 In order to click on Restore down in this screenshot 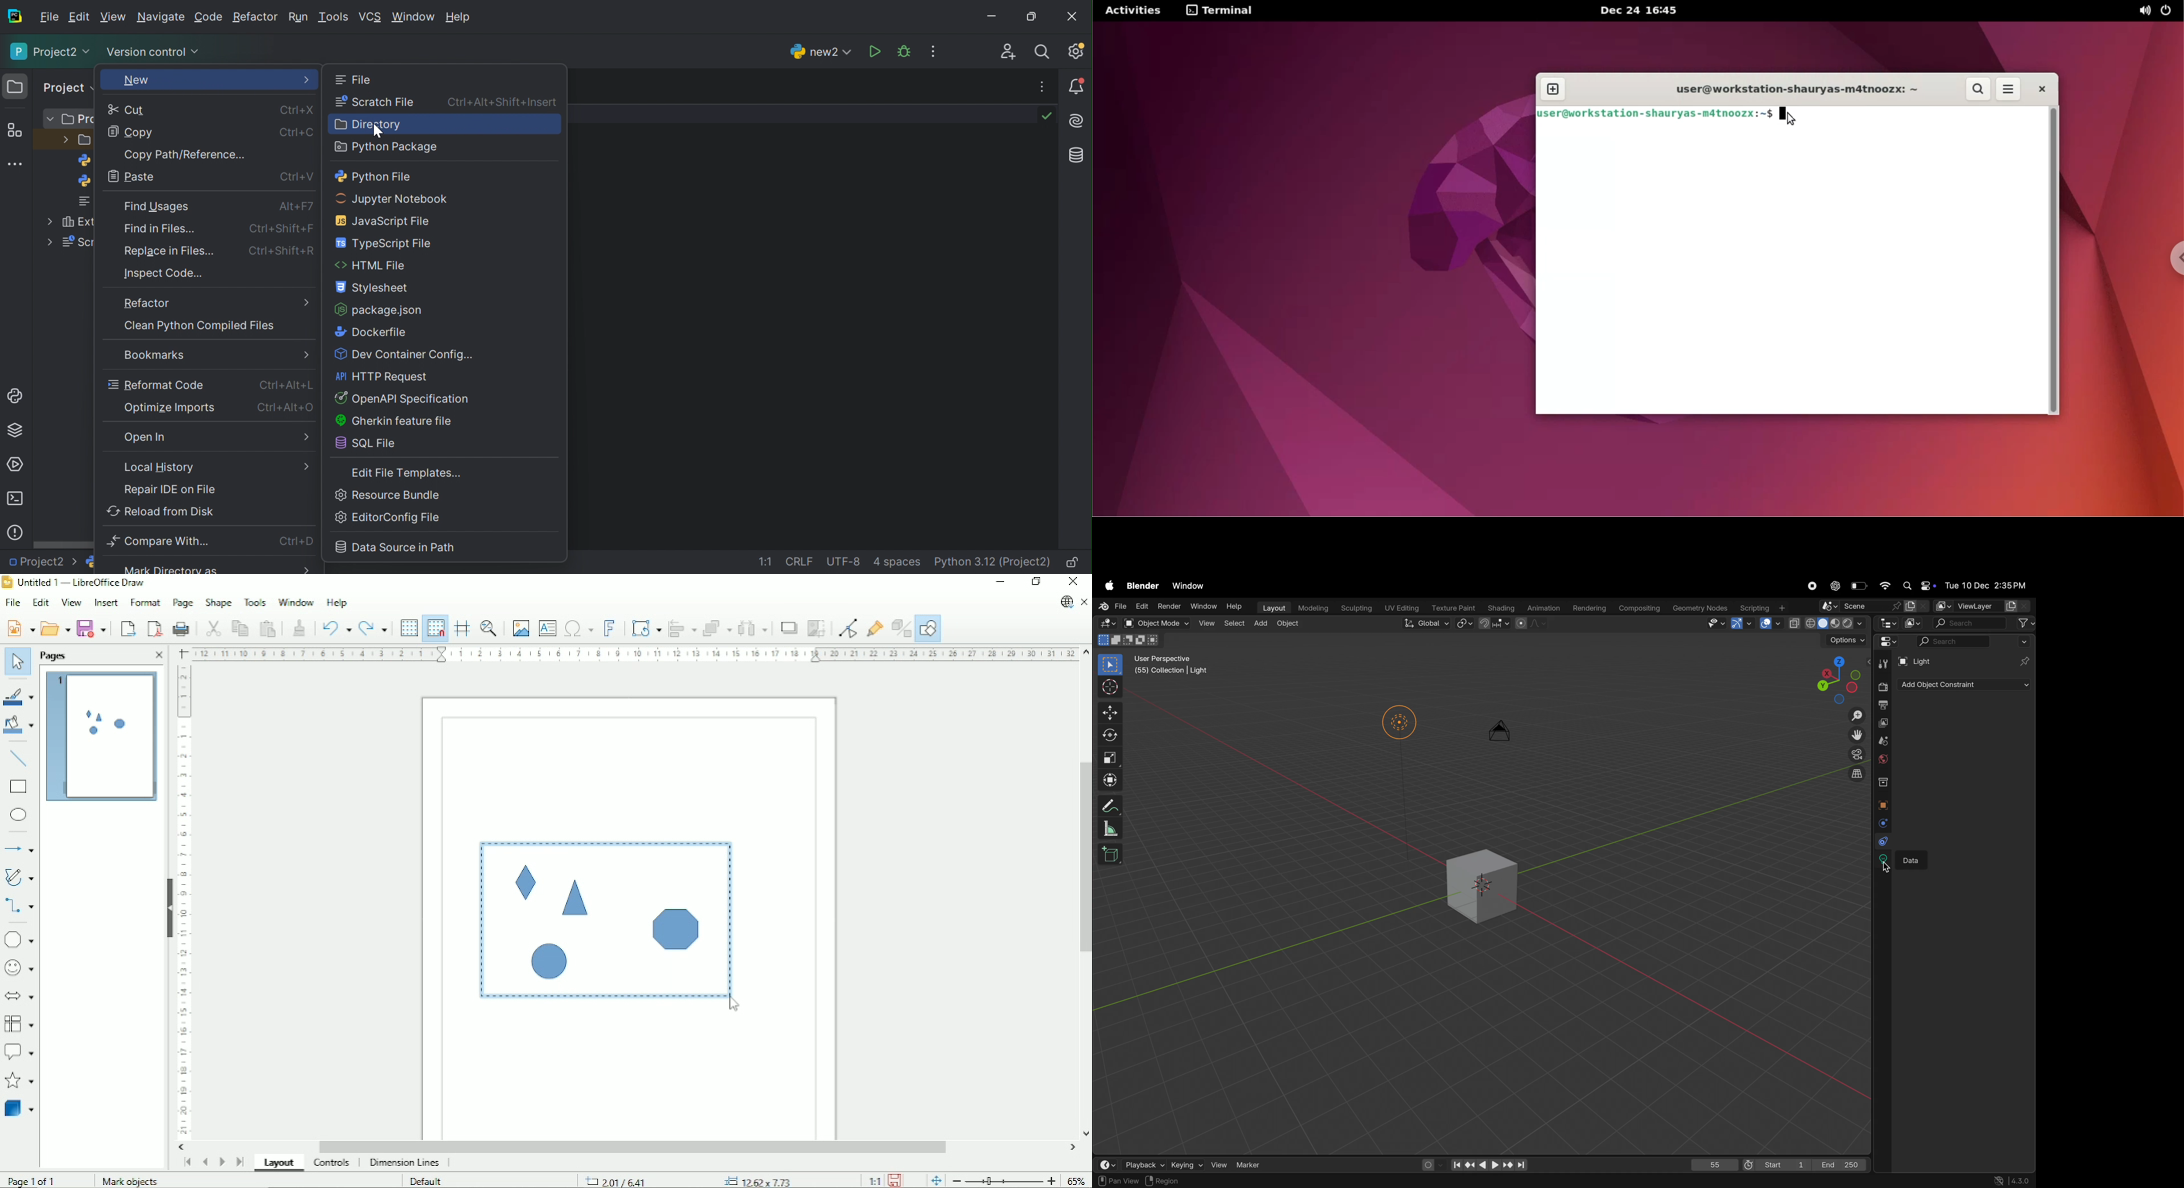, I will do `click(1038, 583)`.